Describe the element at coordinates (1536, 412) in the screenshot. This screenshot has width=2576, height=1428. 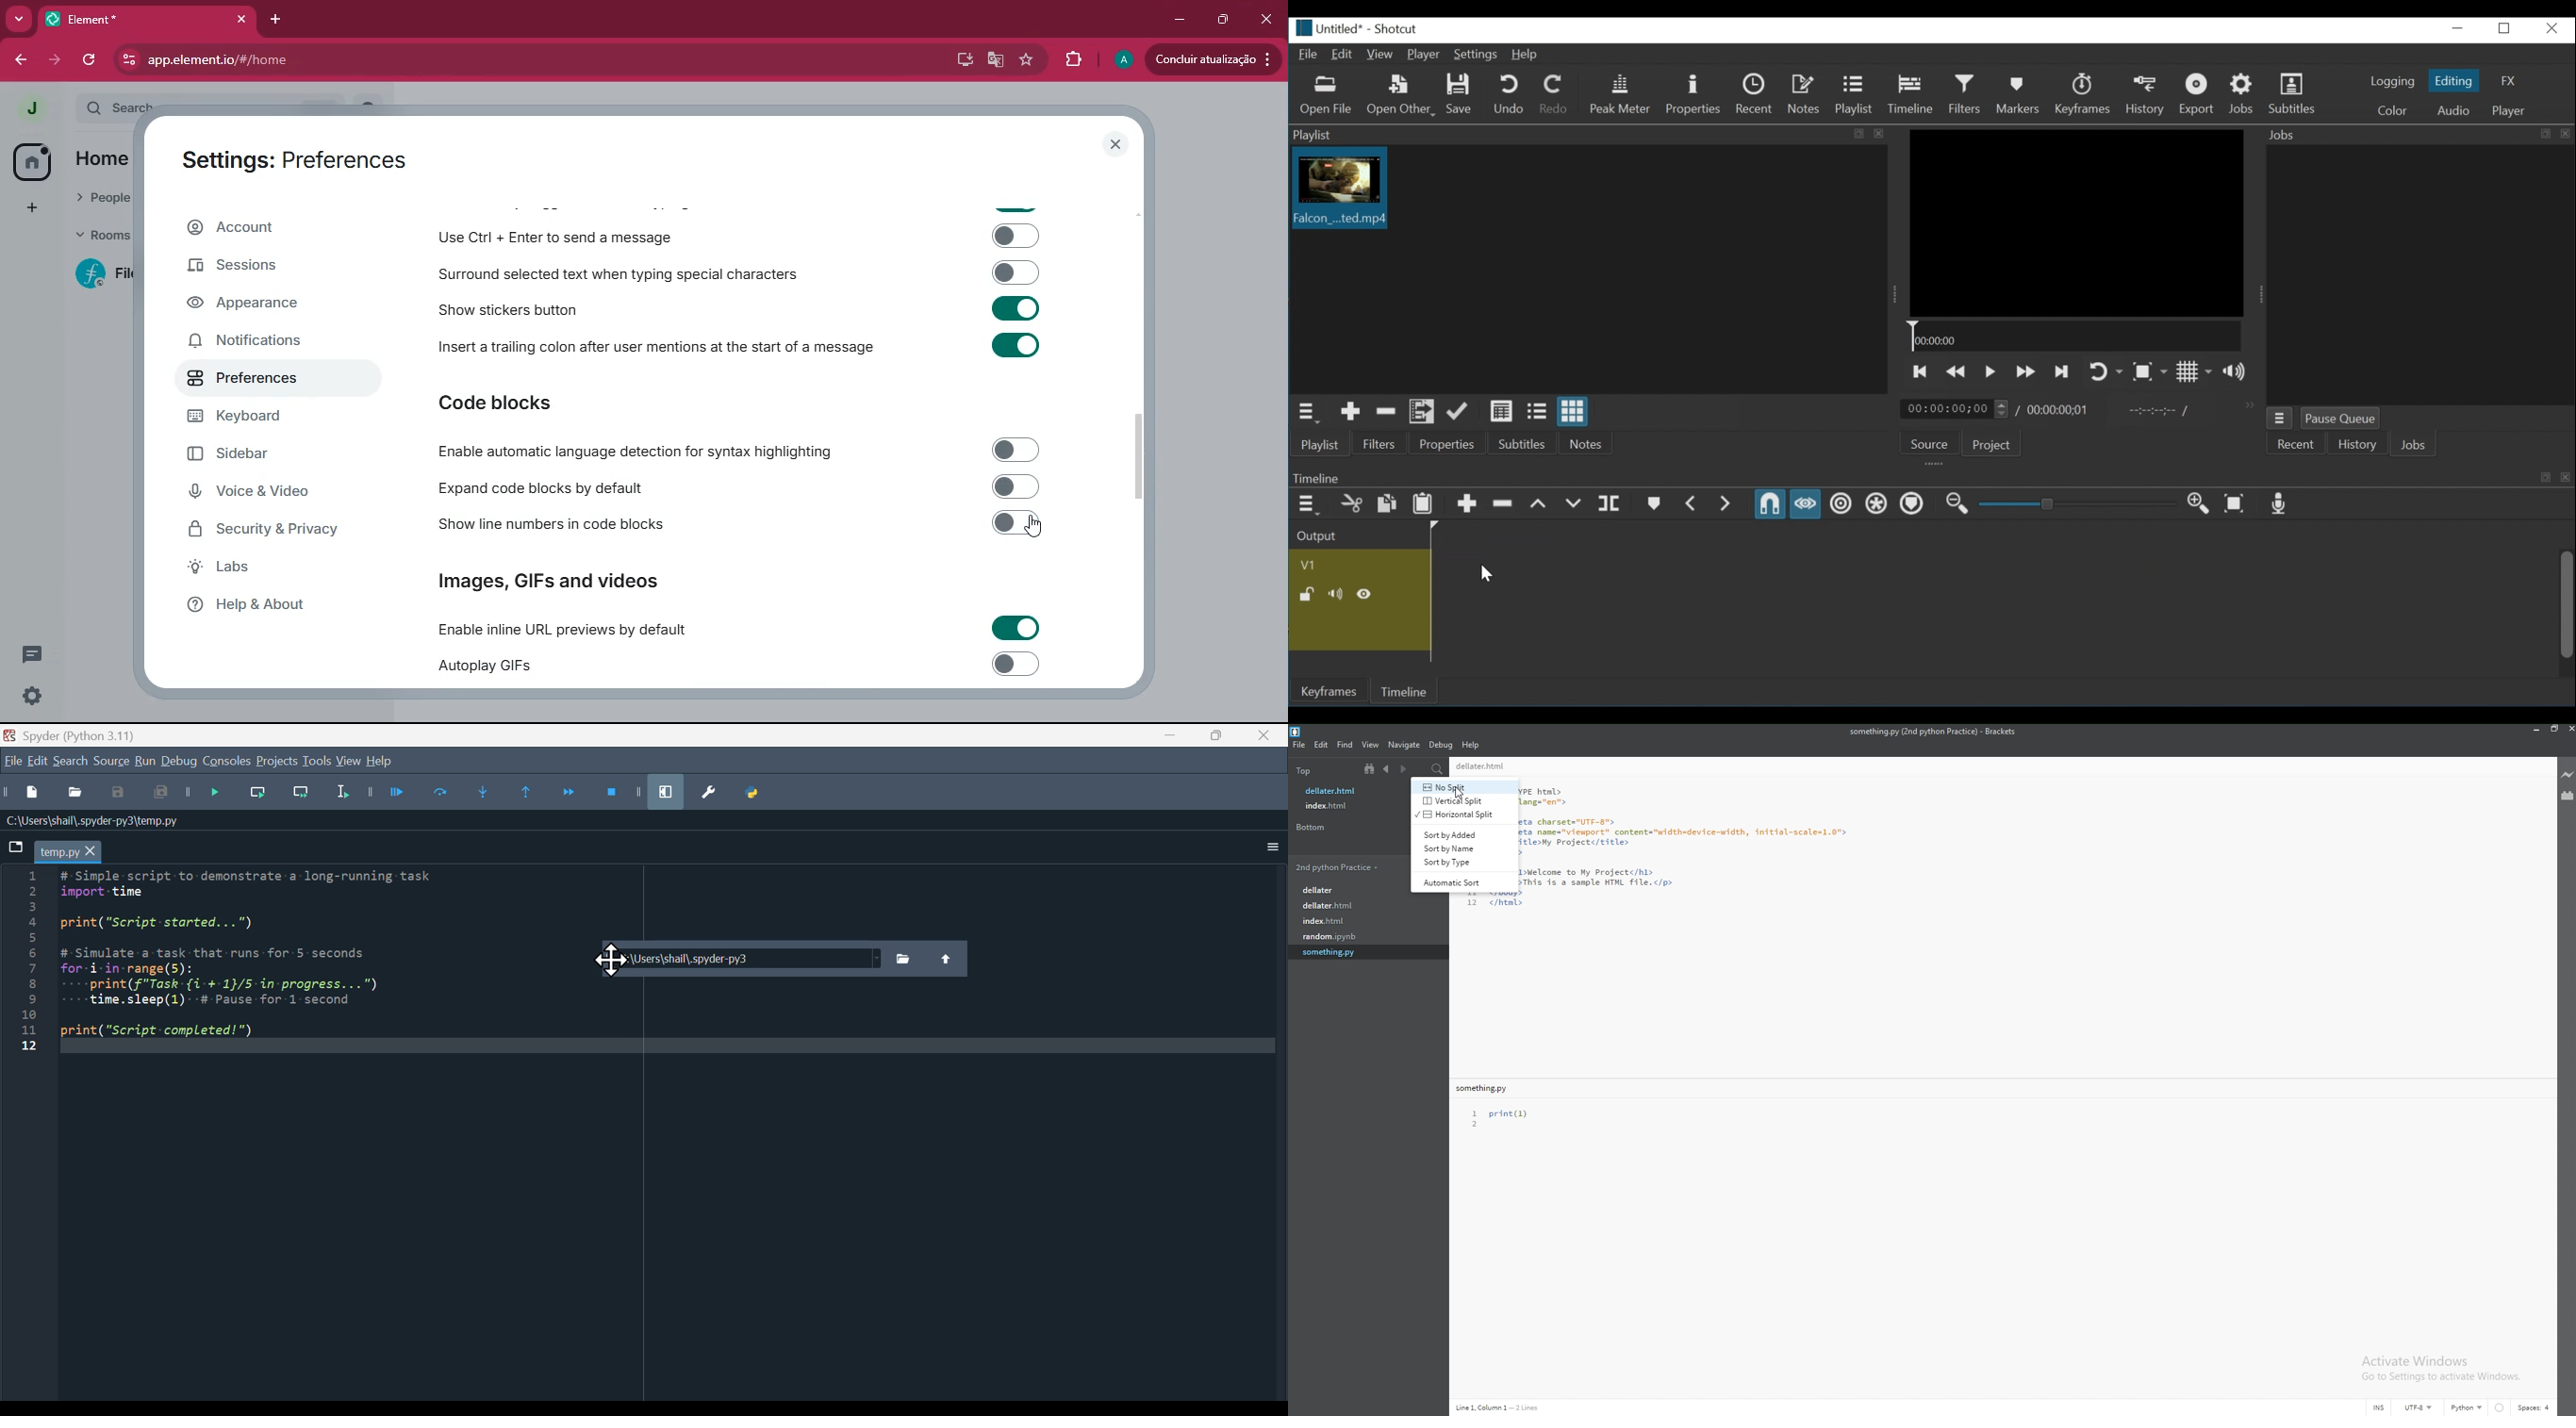
I see `View as files` at that location.